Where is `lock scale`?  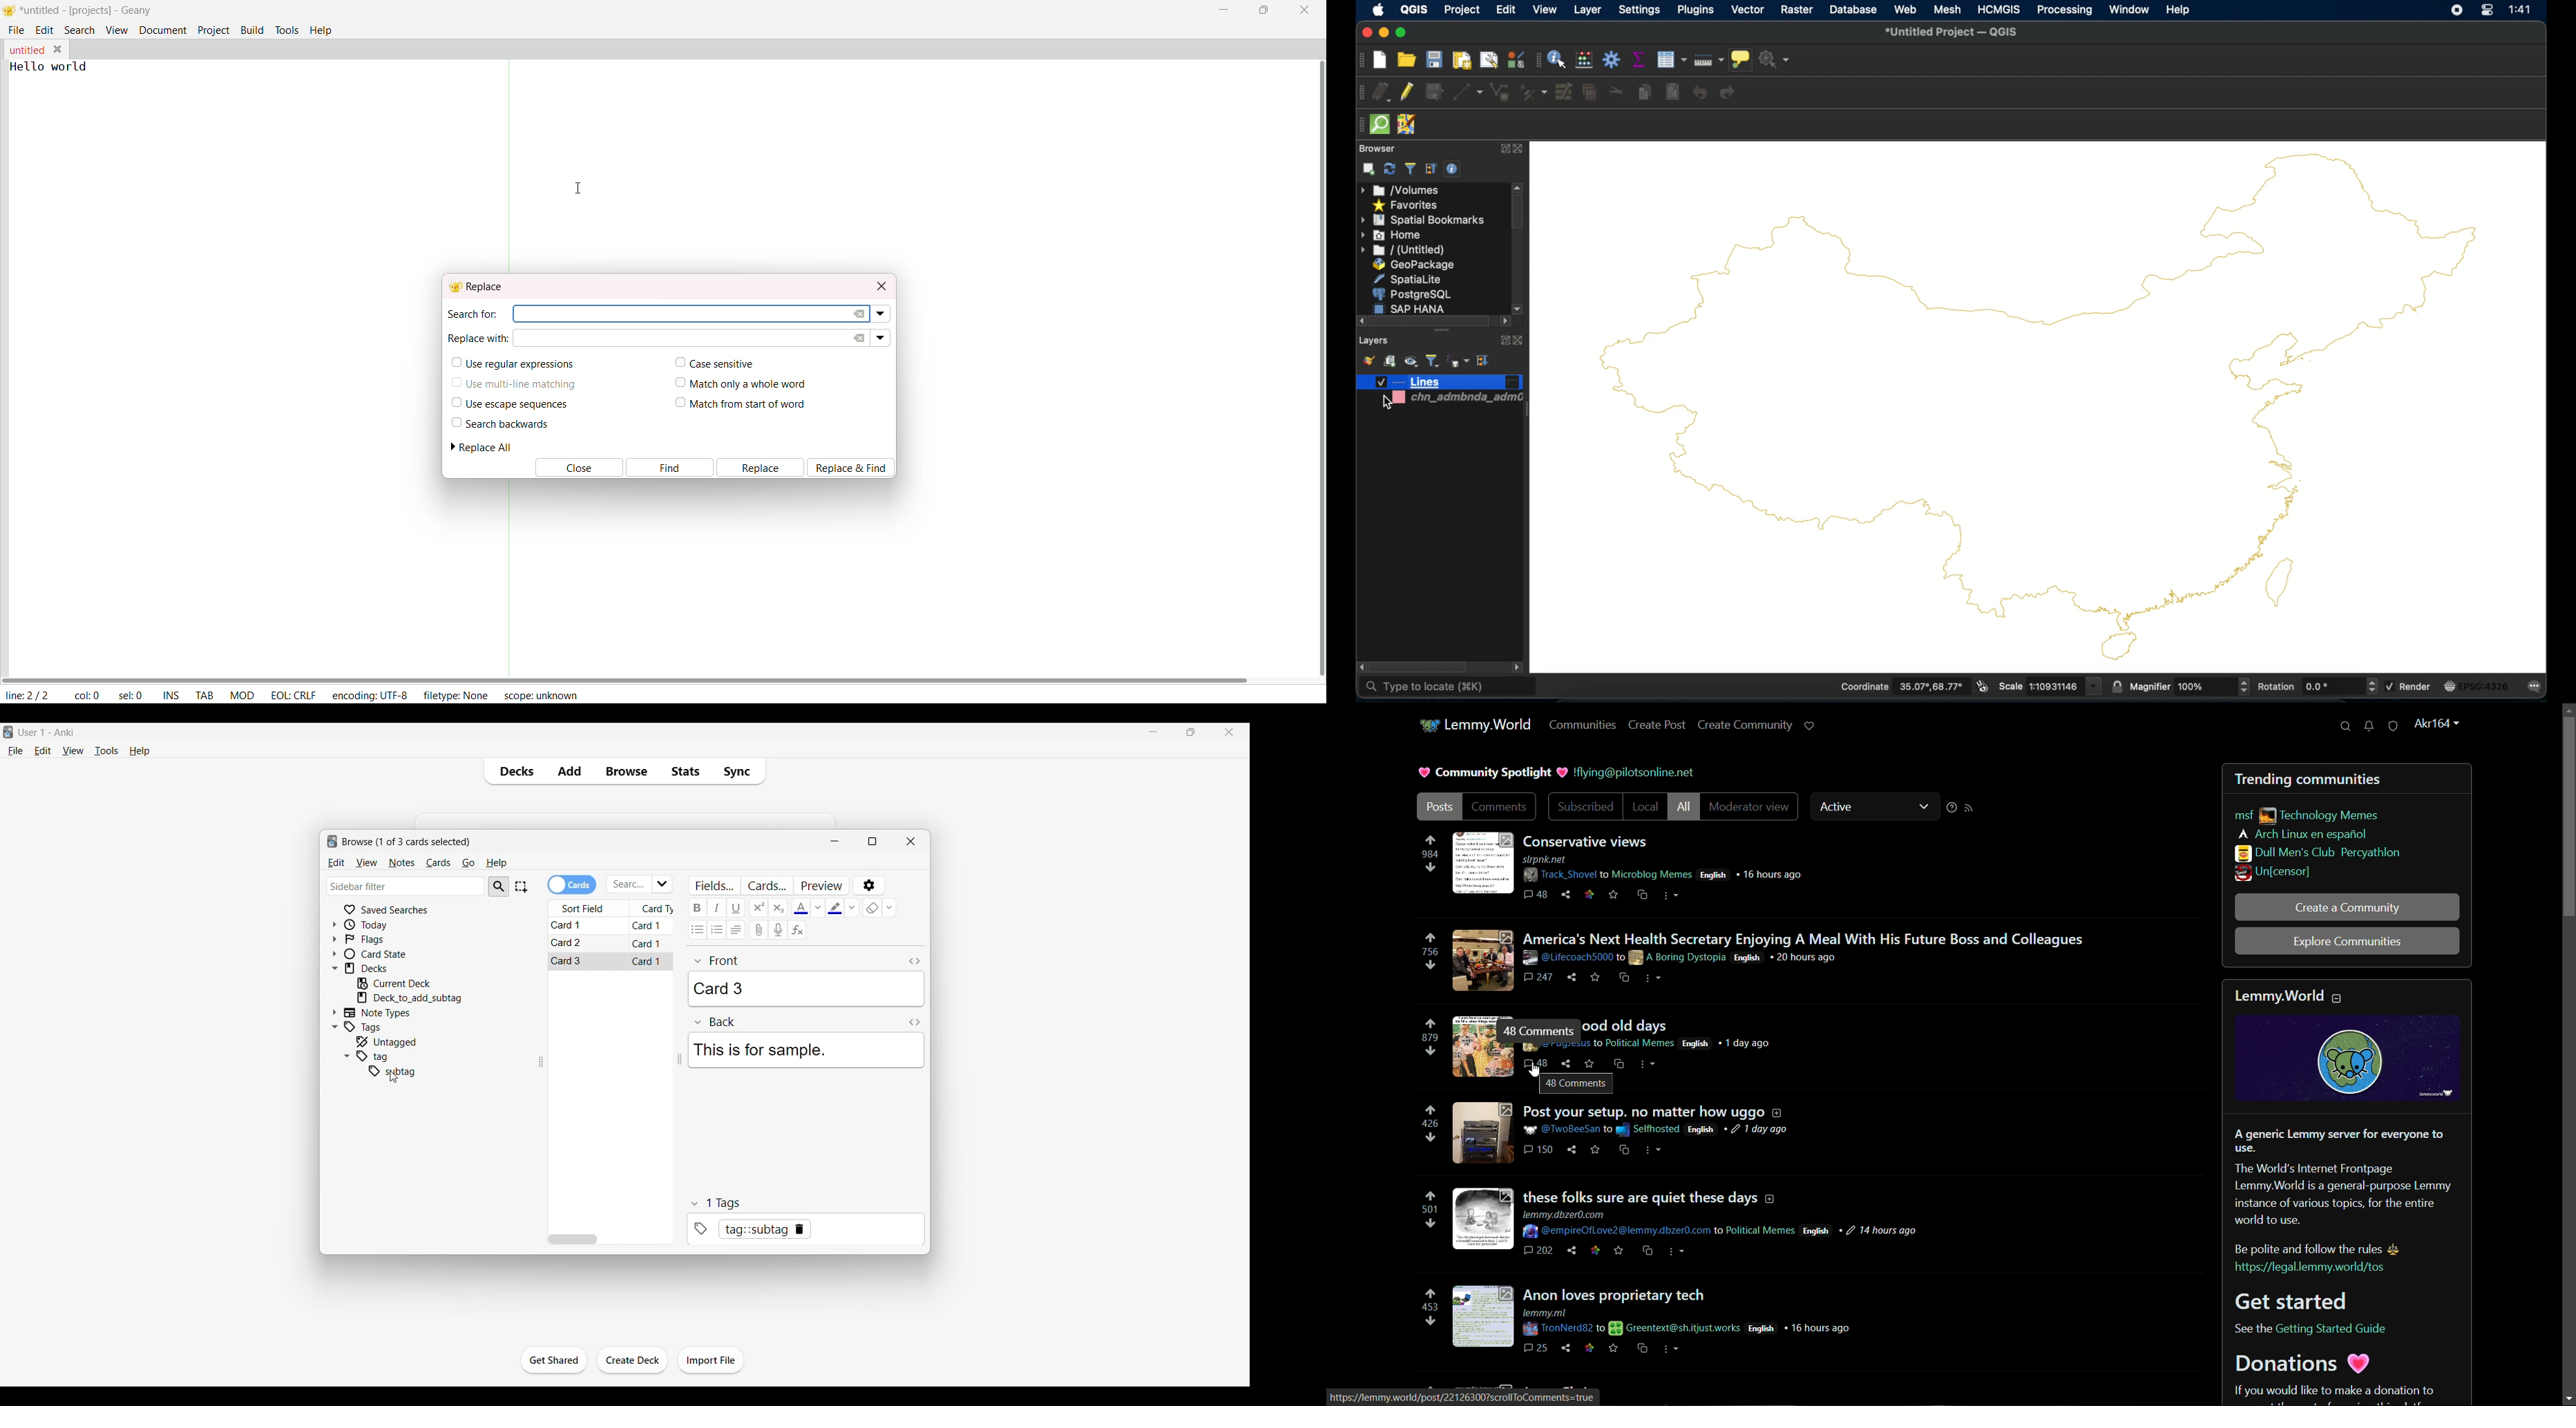
lock scale is located at coordinates (2116, 686).